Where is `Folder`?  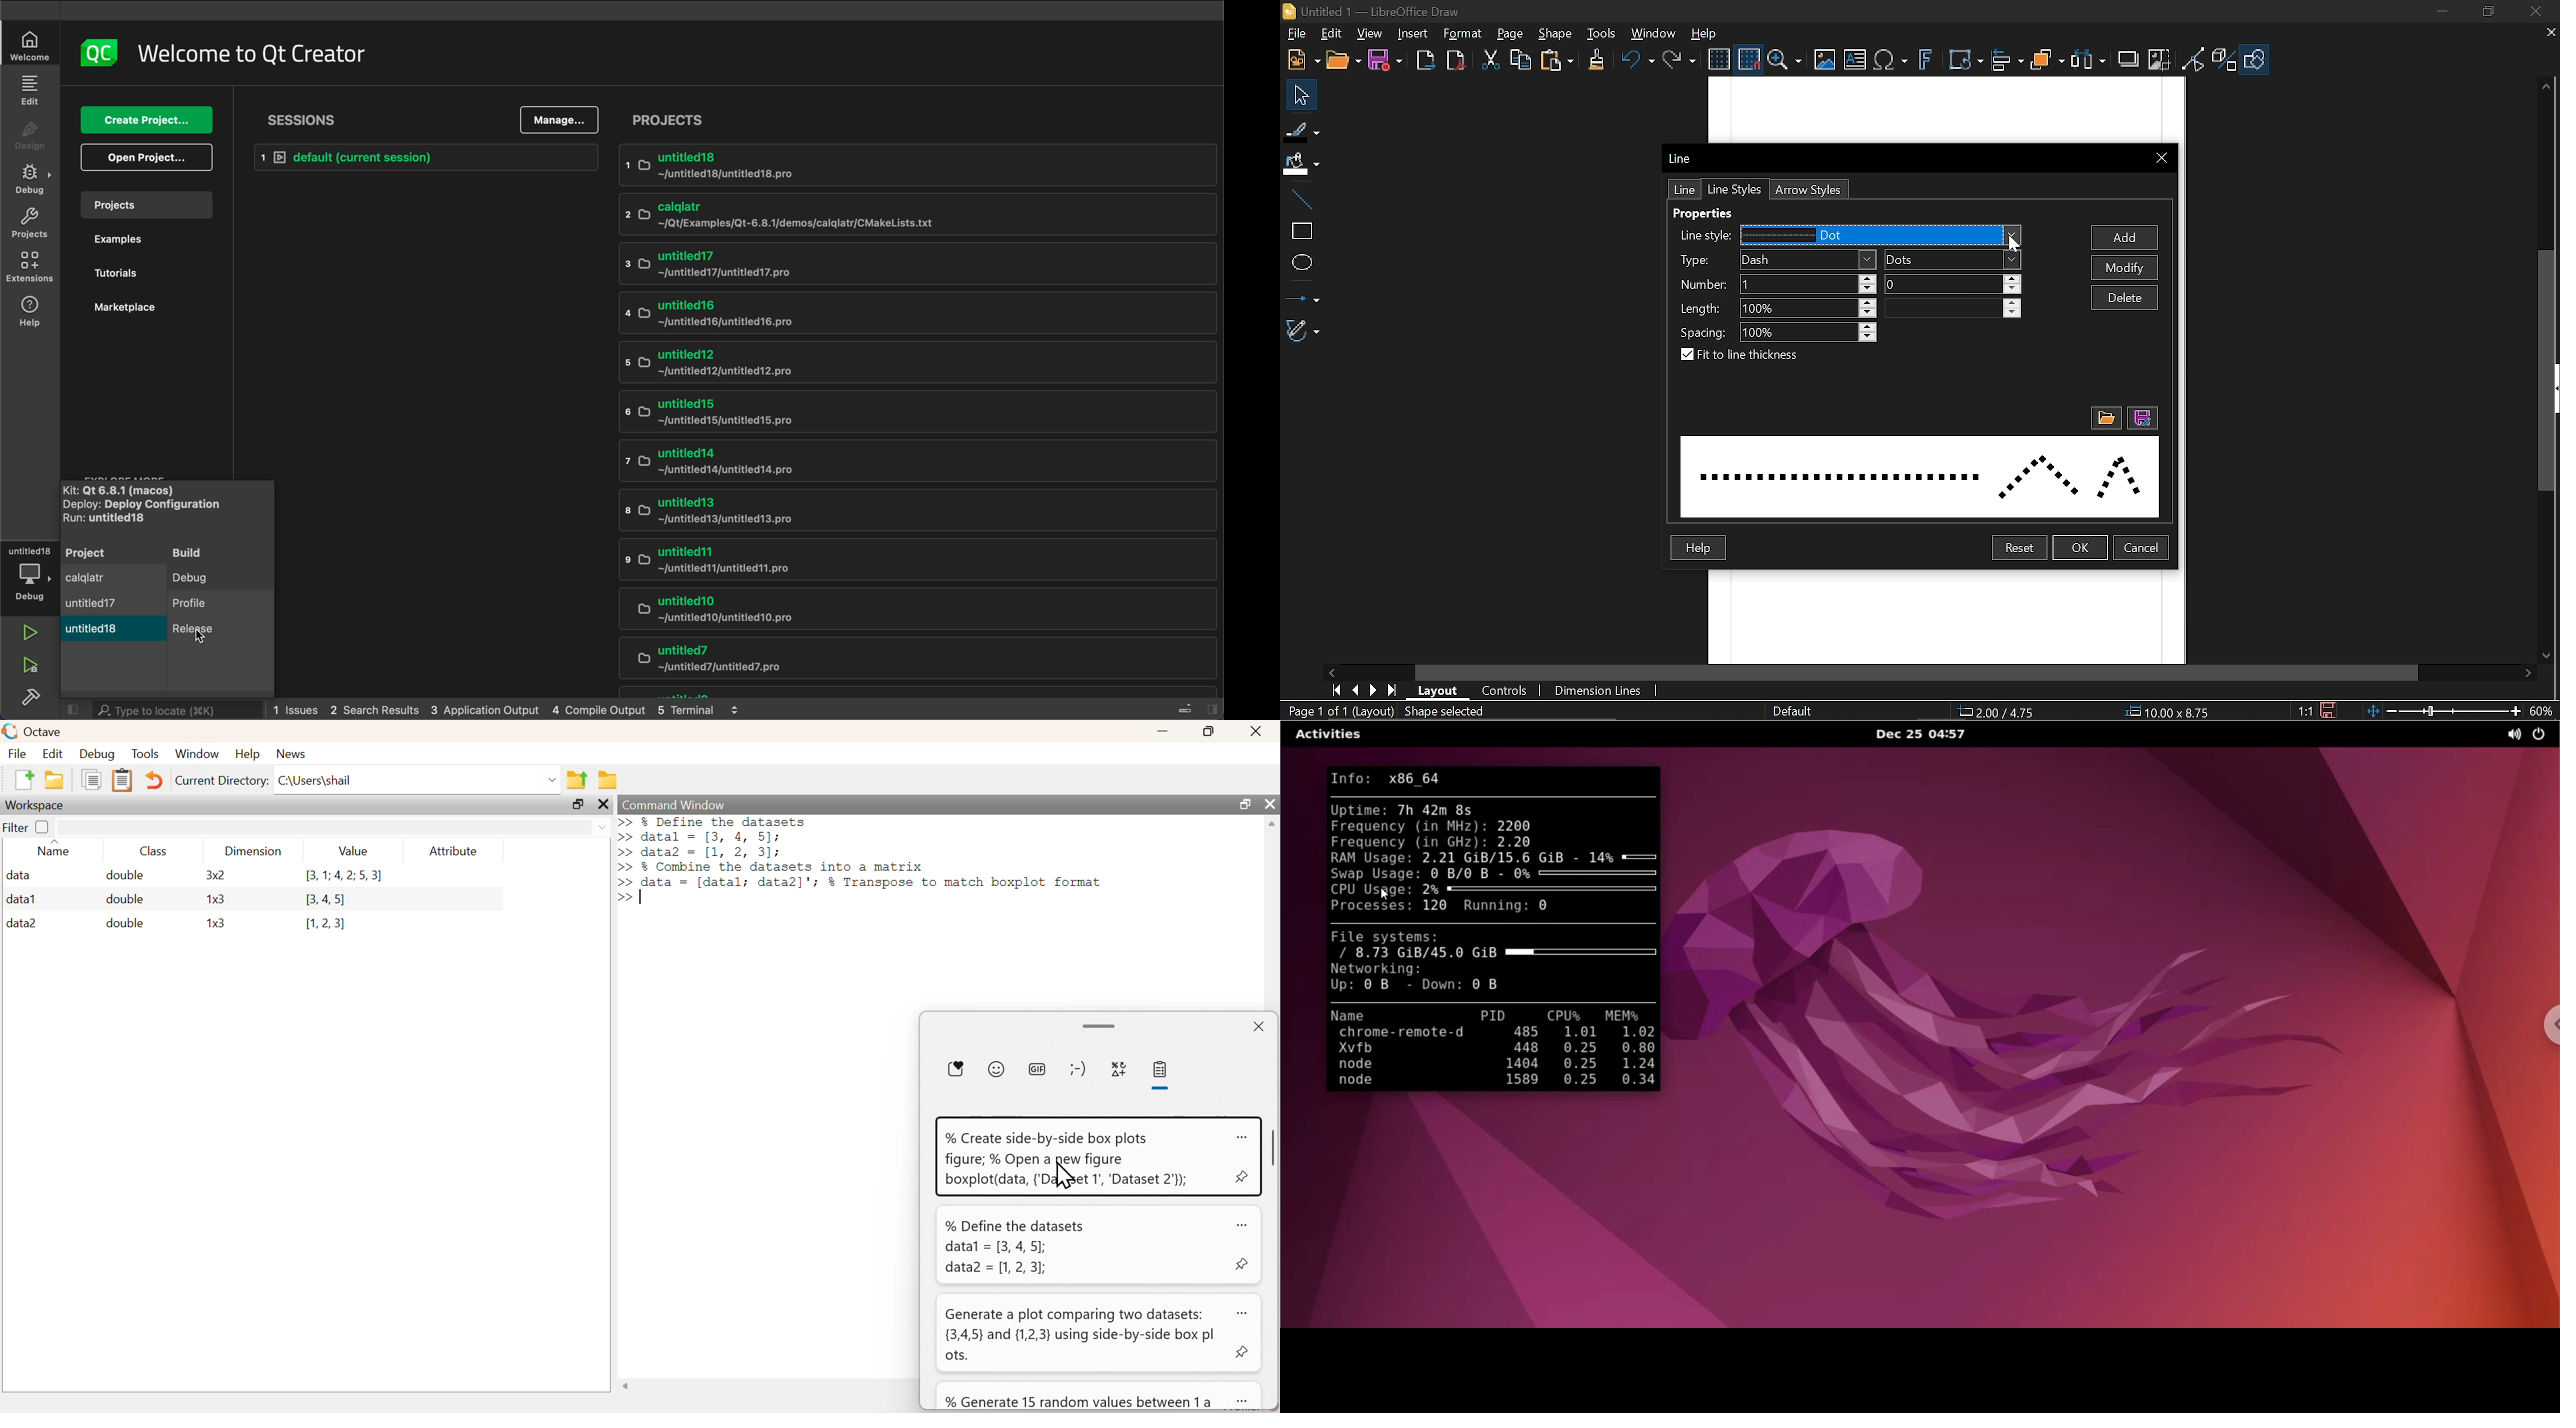
Folder is located at coordinates (608, 780).